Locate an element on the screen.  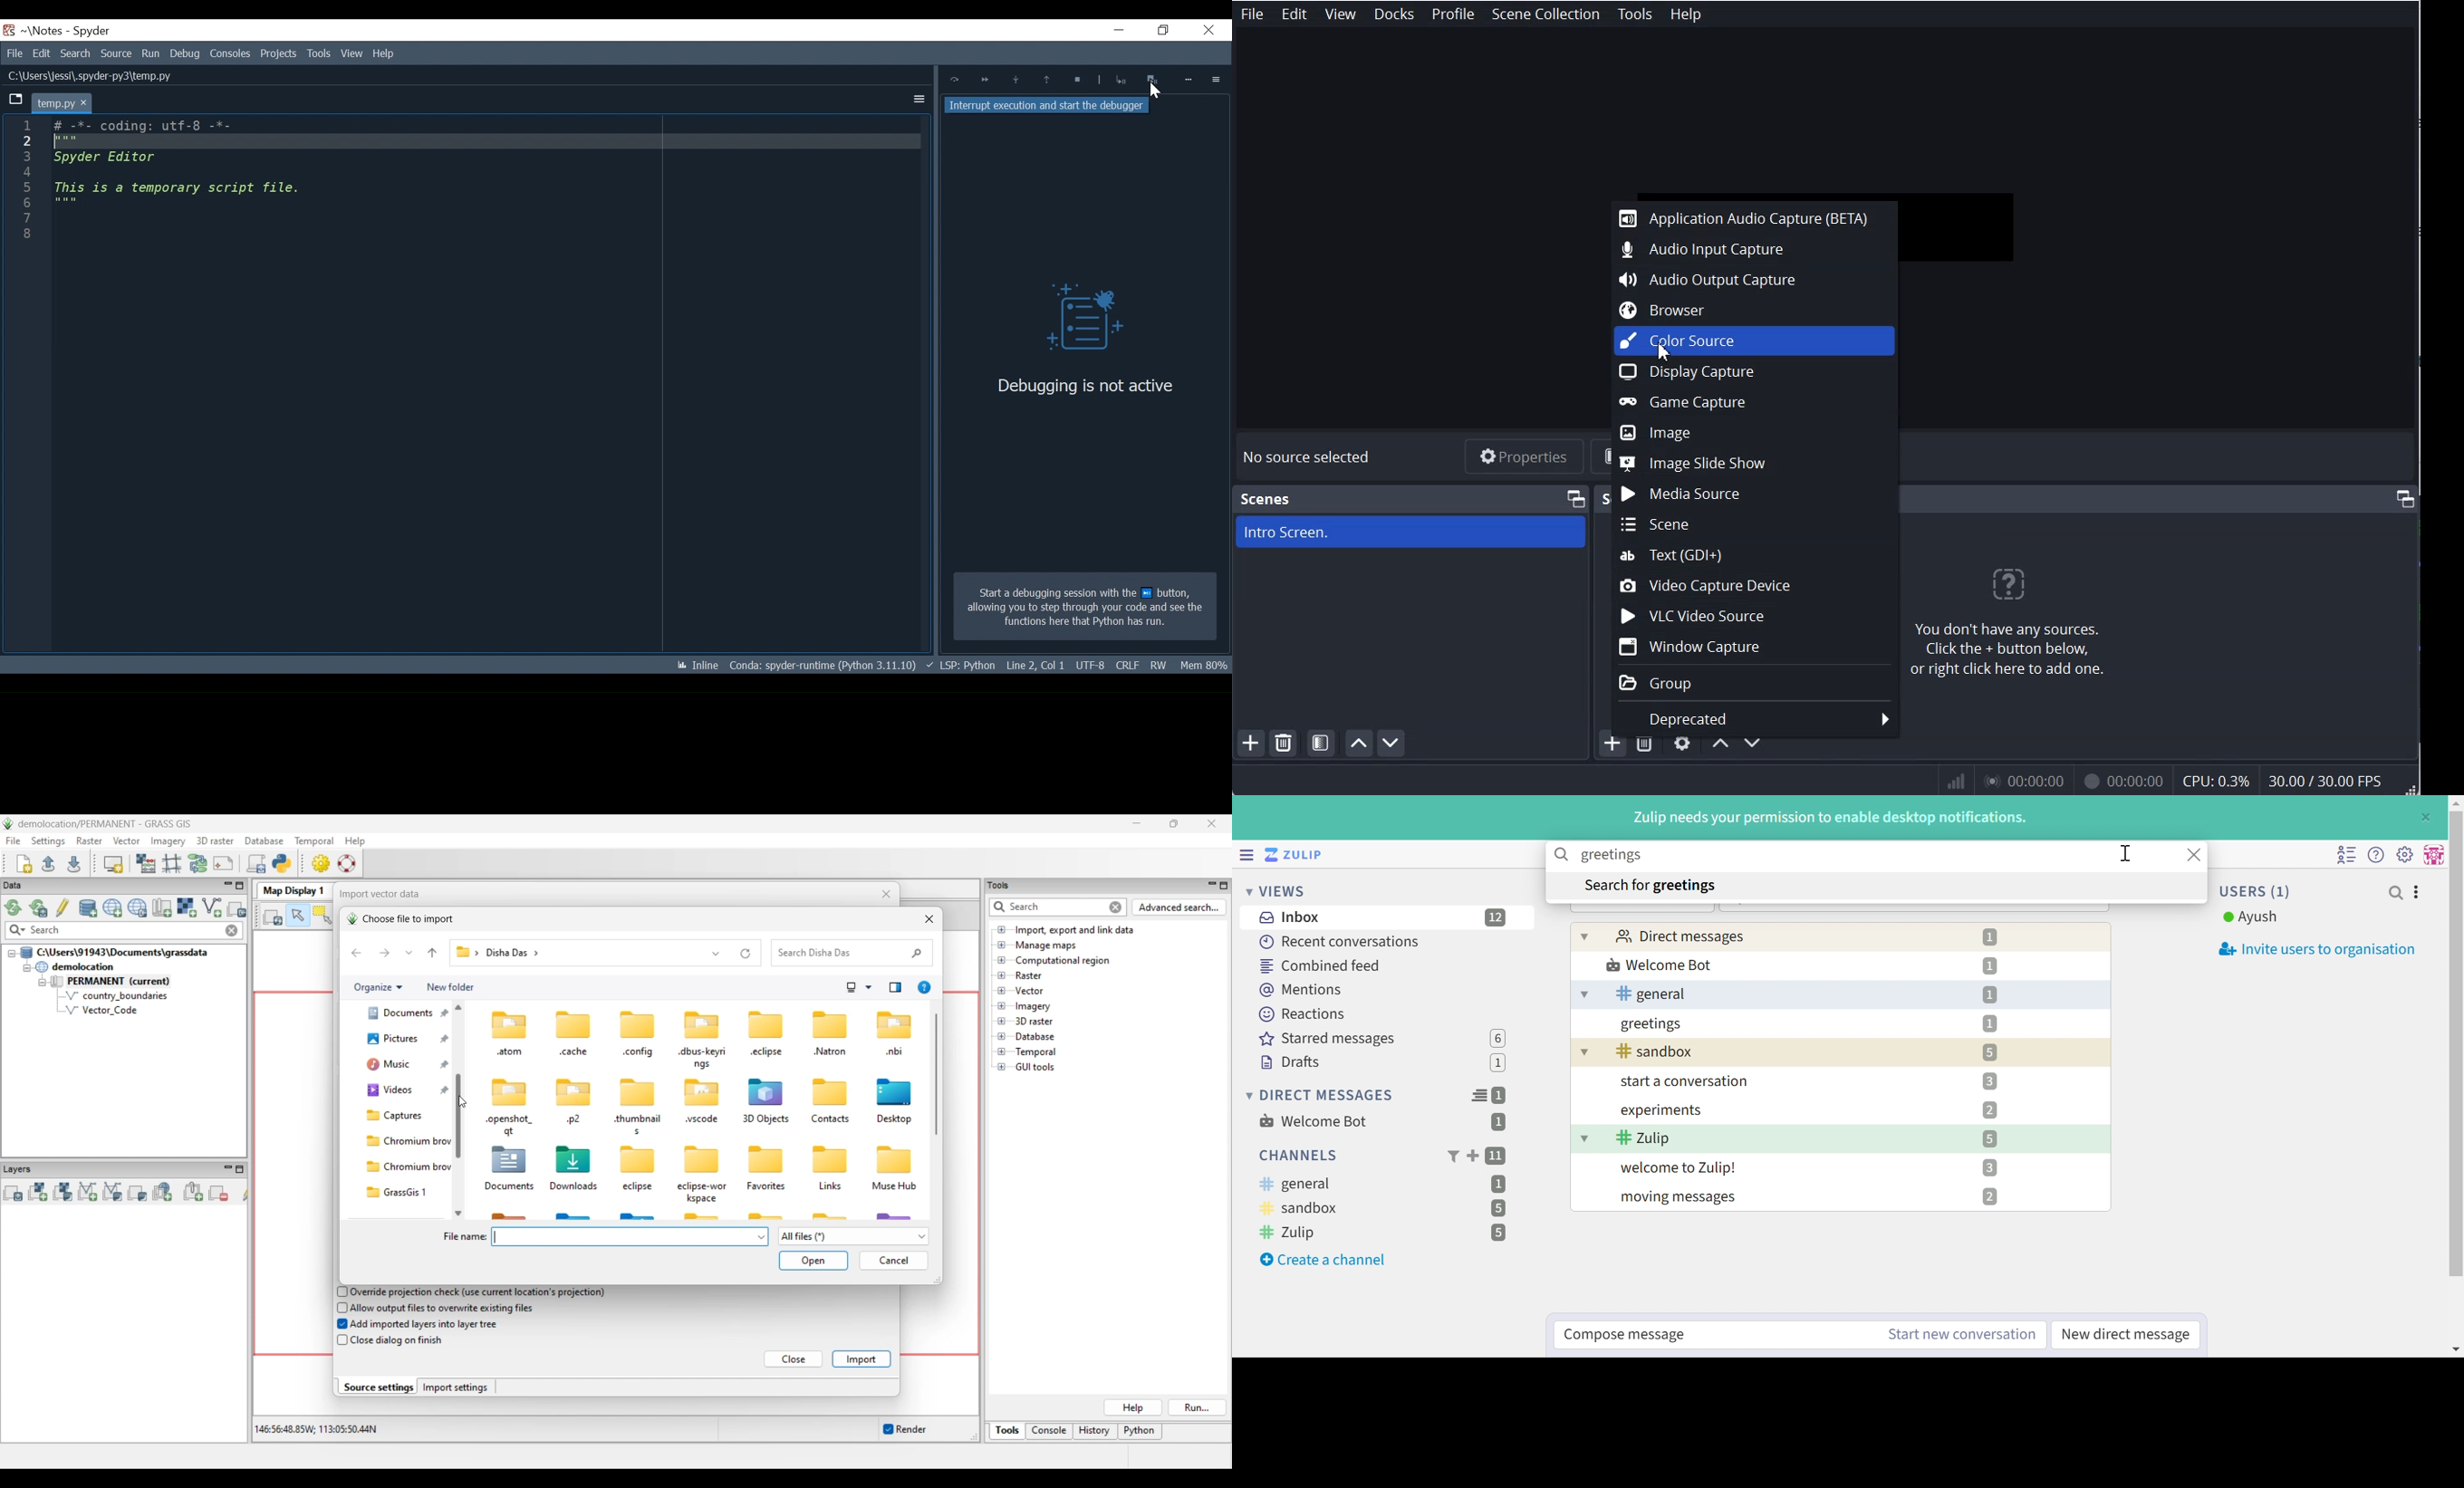
Debugging is not active is located at coordinates (1085, 386).